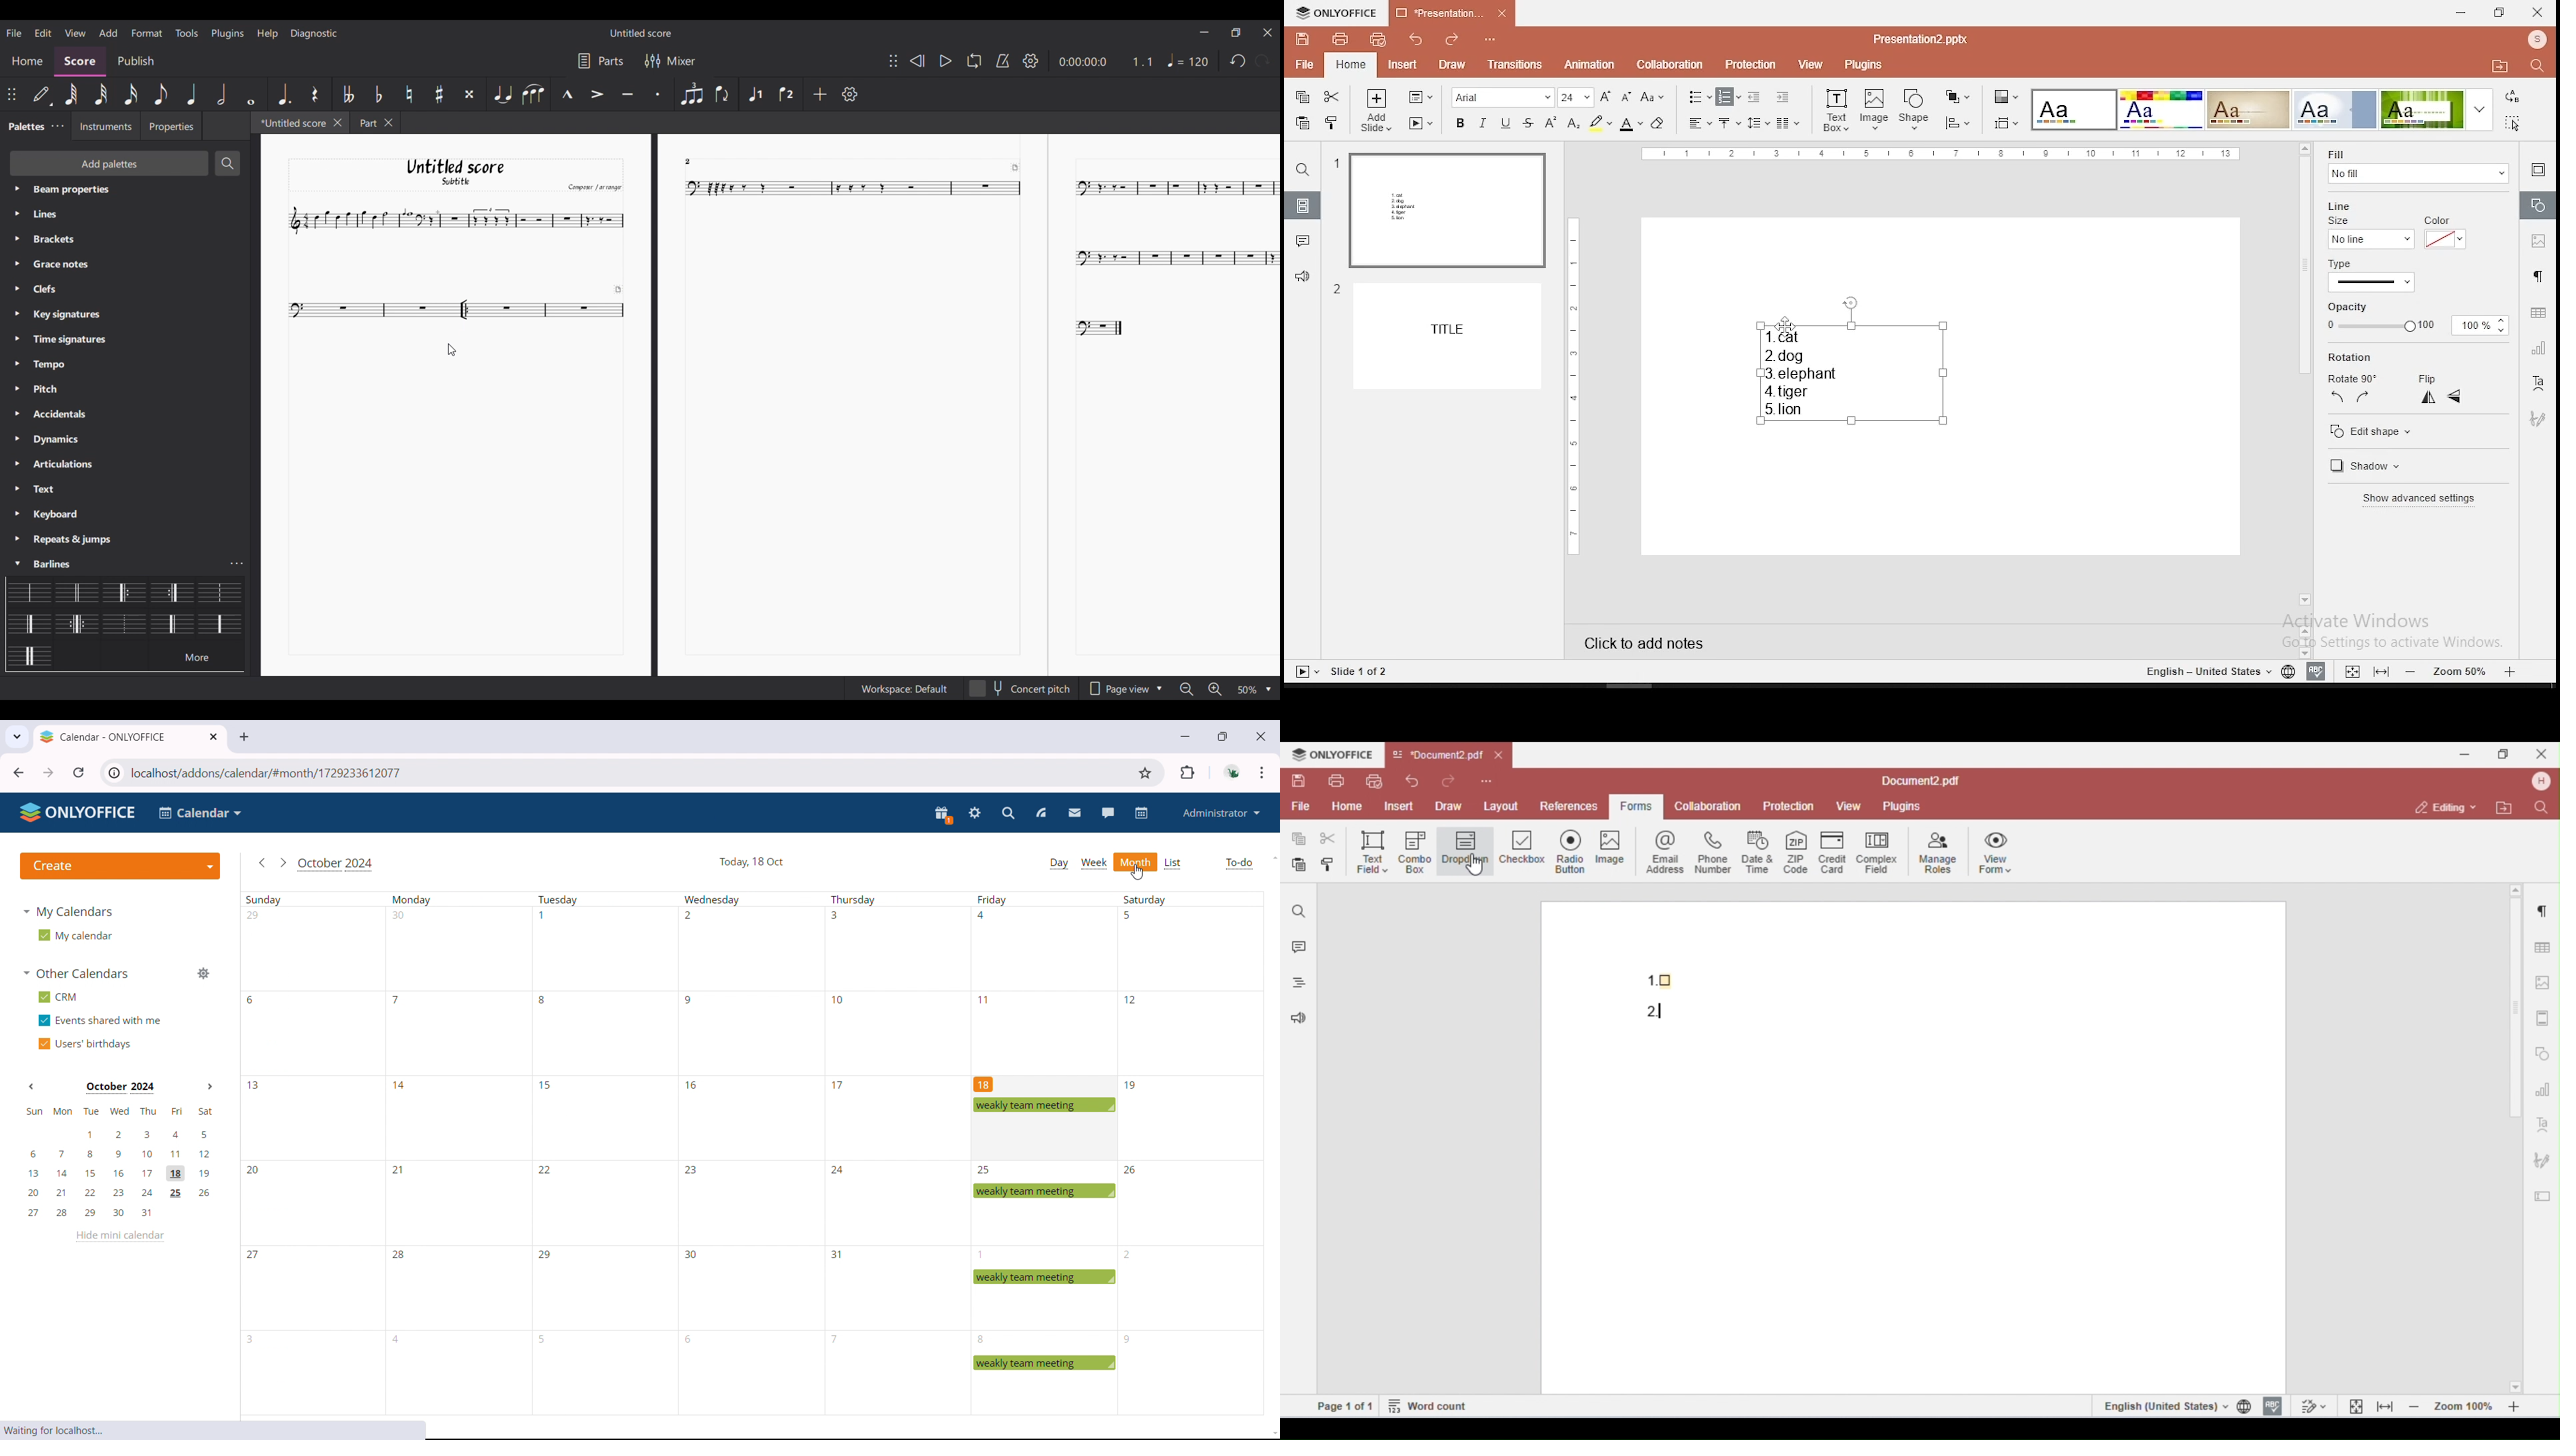  I want to click on shadow, so click(2378, 467).